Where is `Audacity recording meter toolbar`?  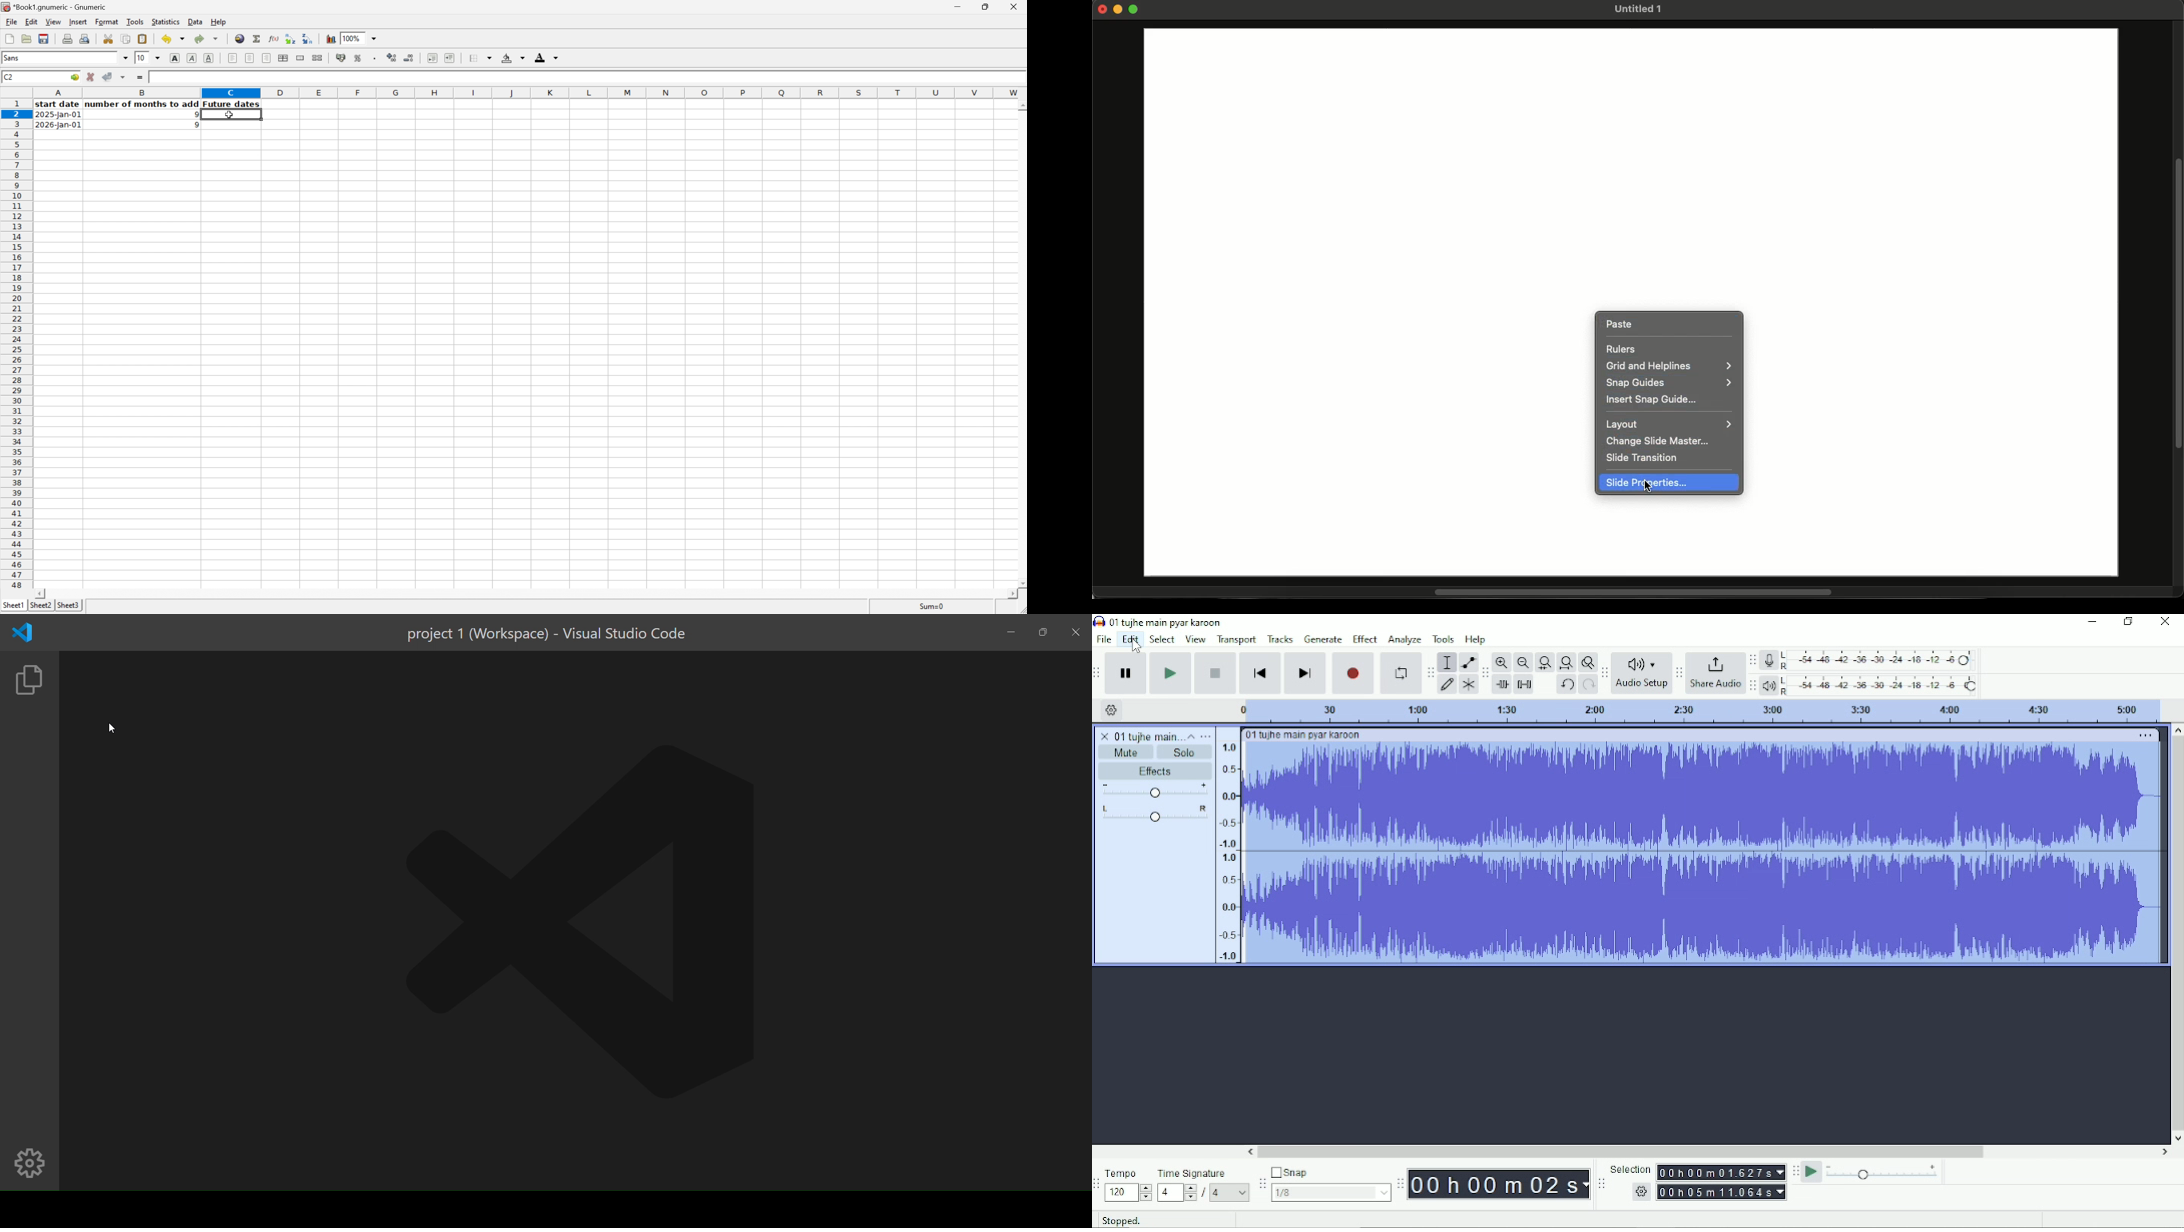 Audacity recording meter toolbar is located at coordinates (1753, 660).